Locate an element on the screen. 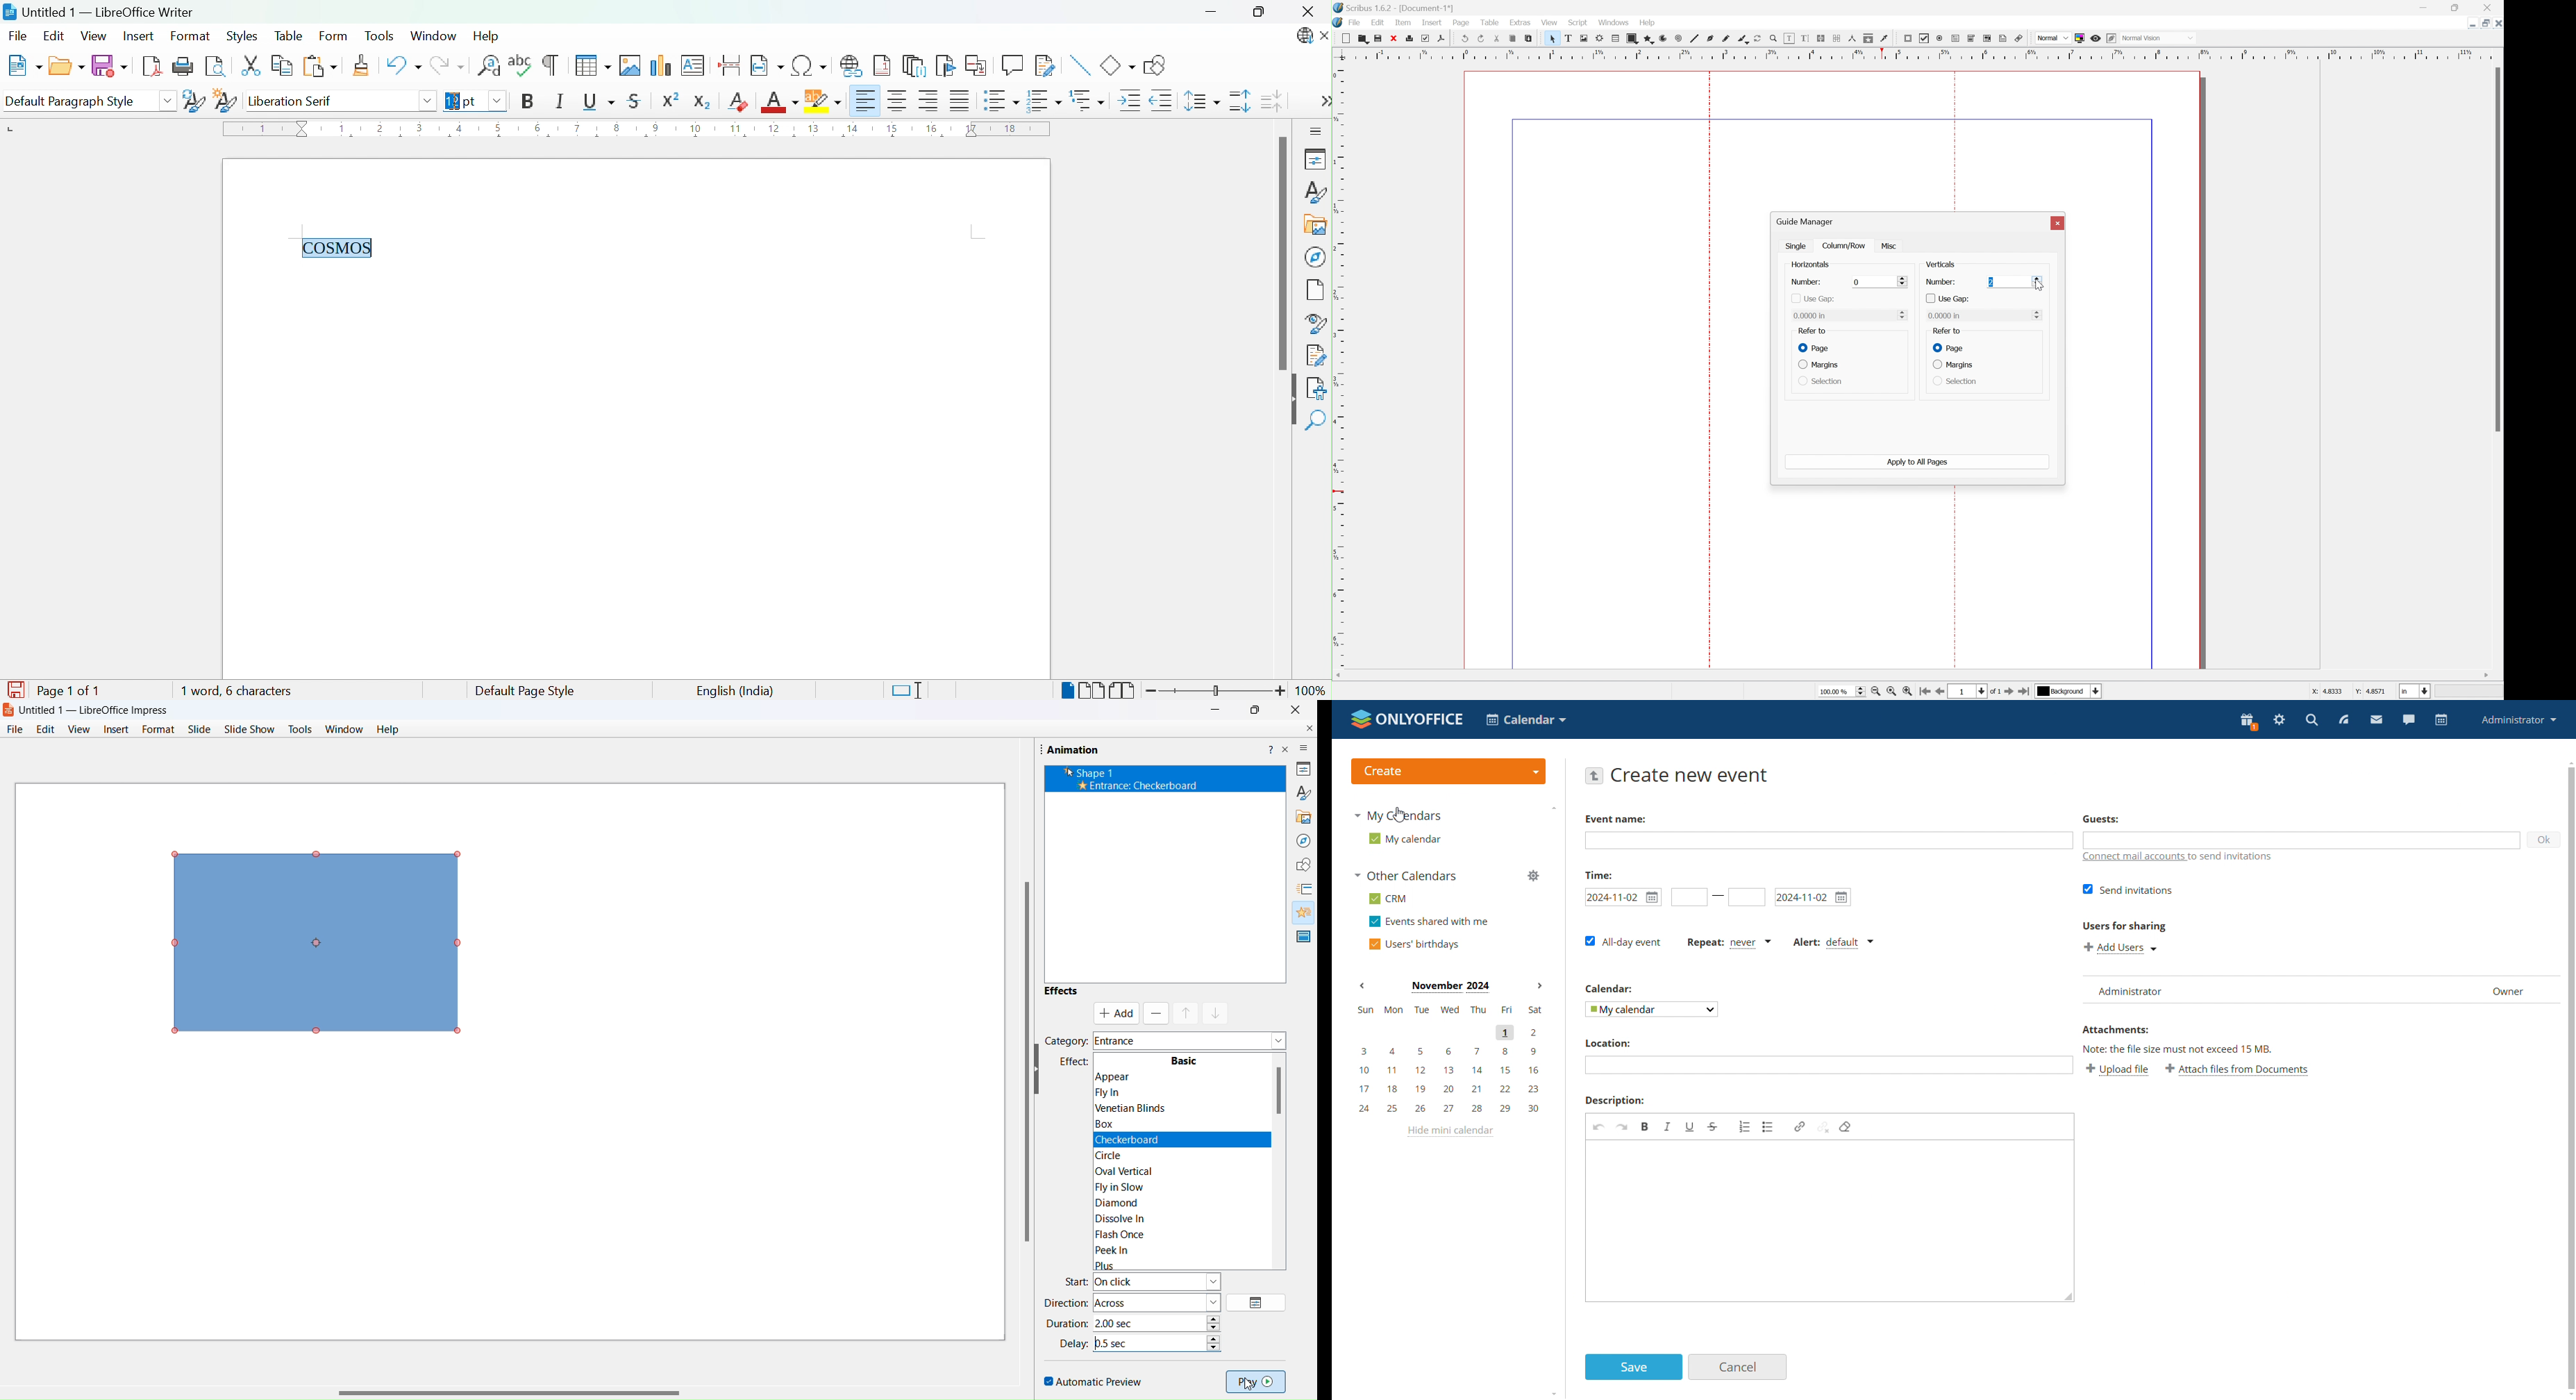 The image size is (2576, 1400). Default page style is located at coordinates (523, 691).